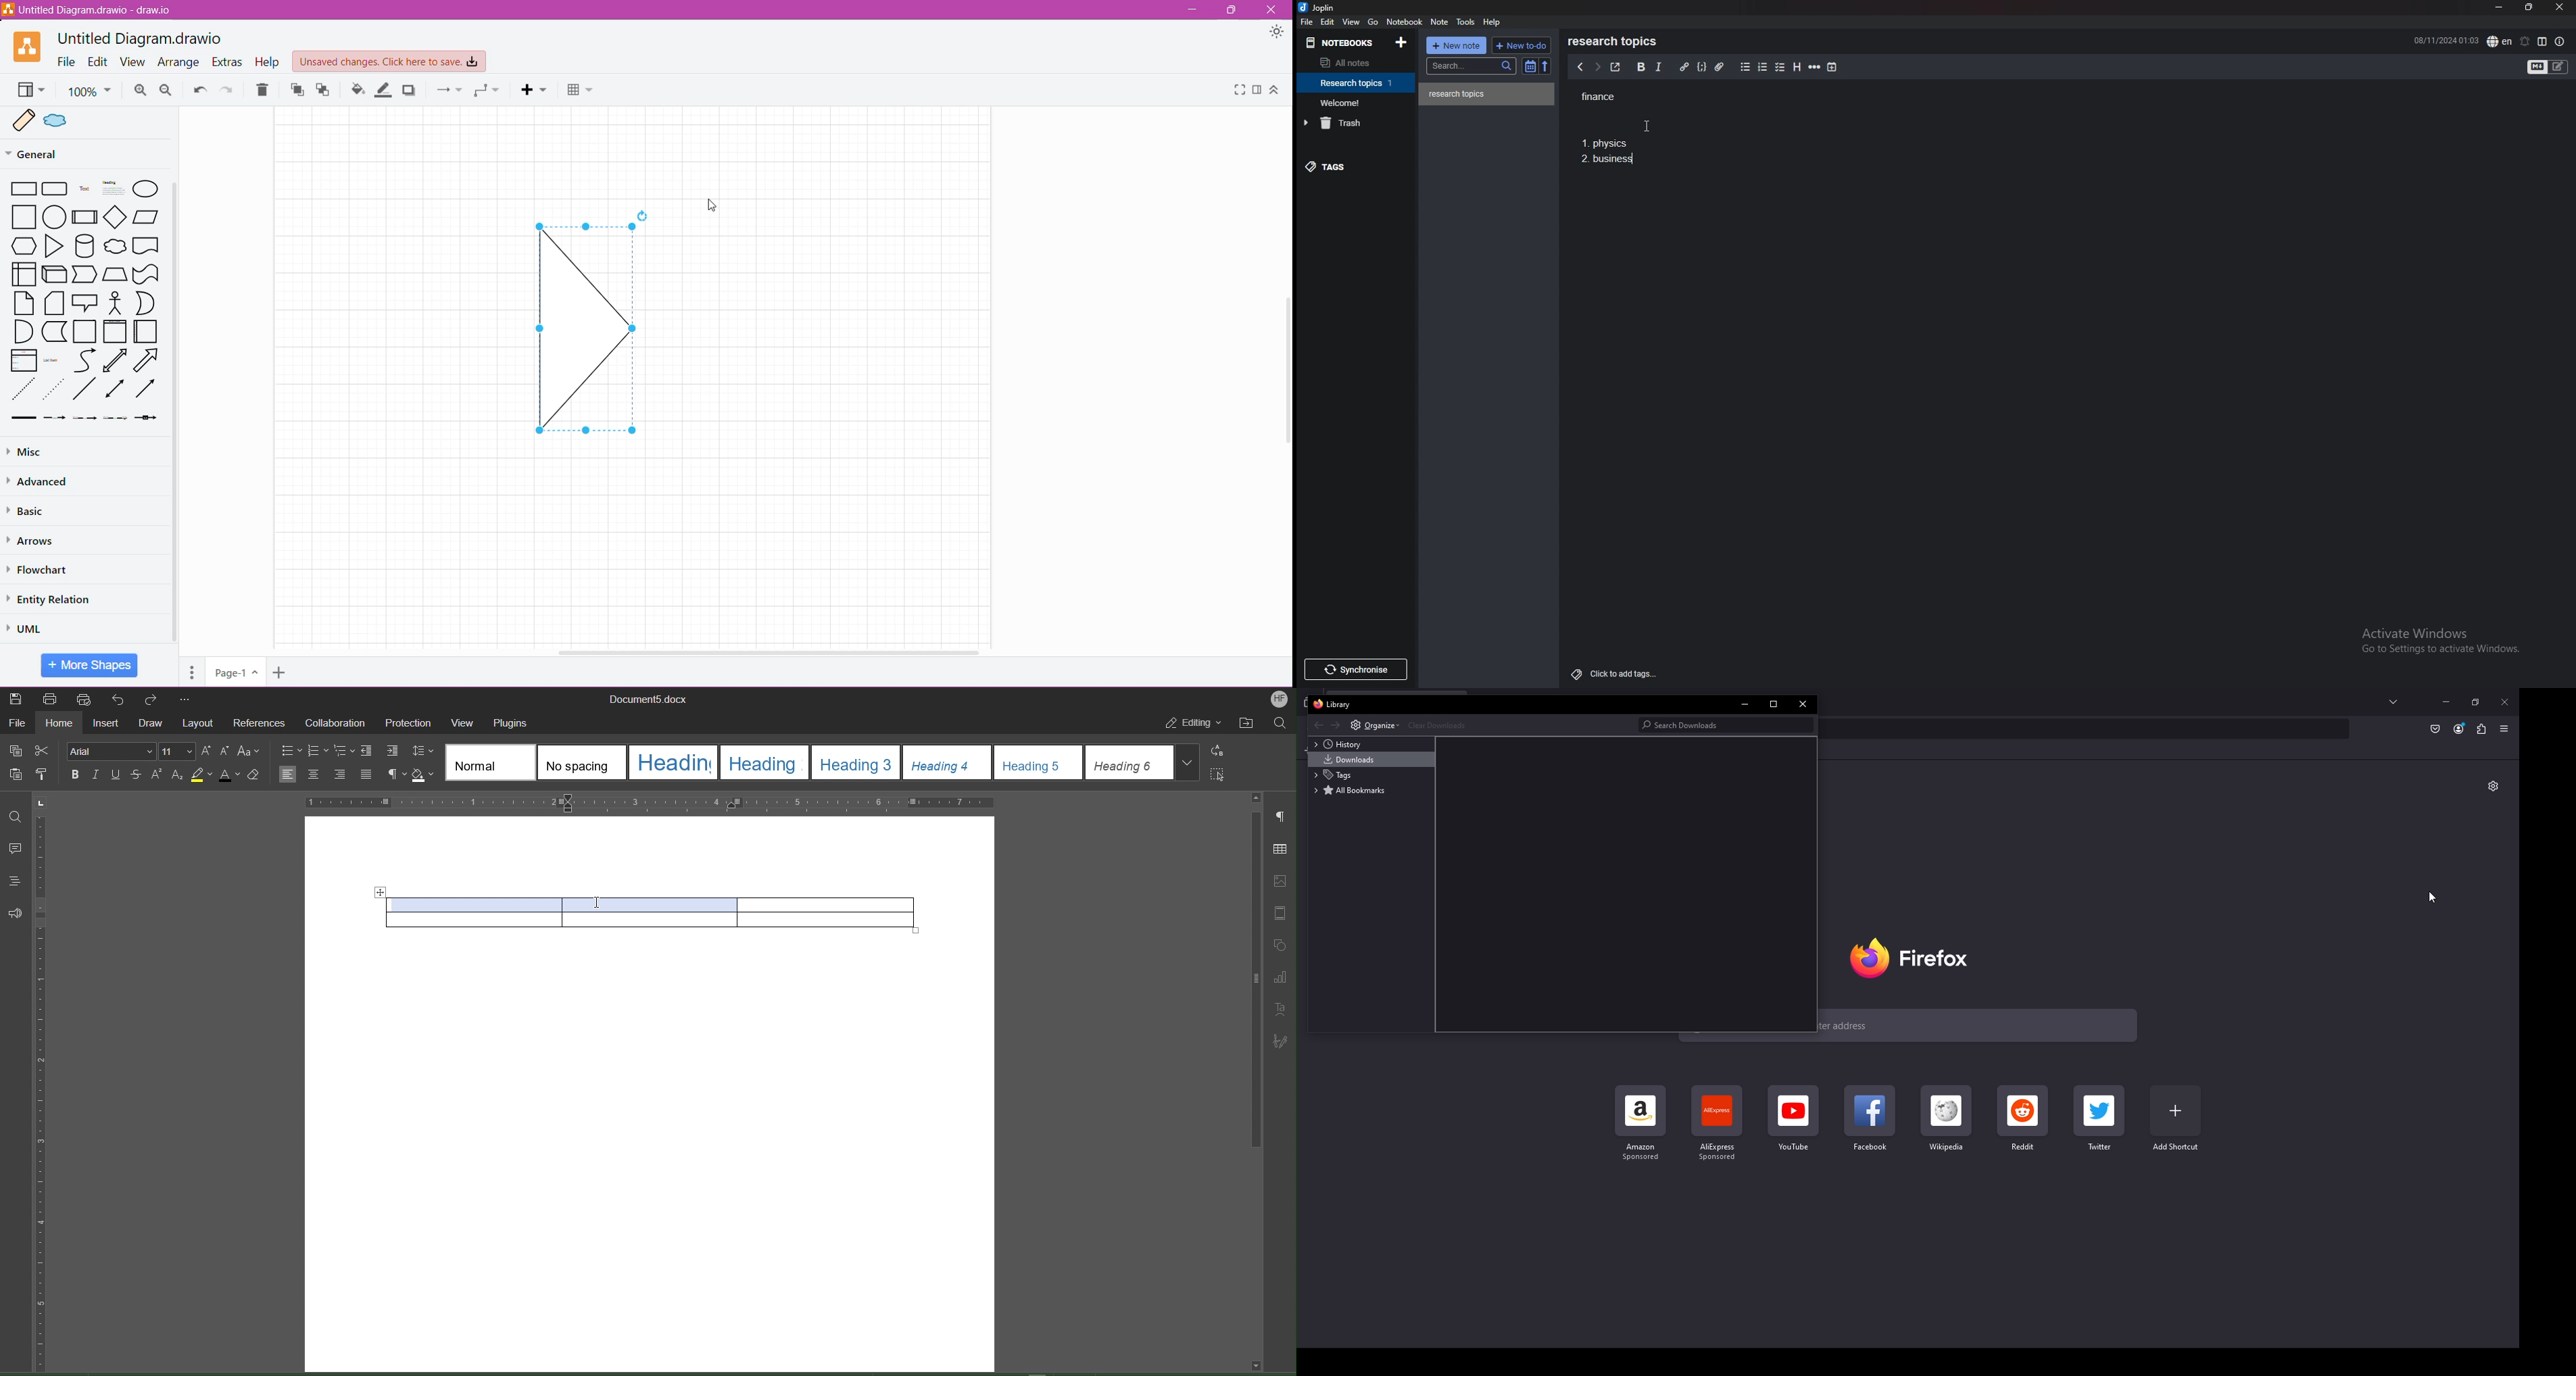 The image size is (2576, 1400). Describe the element at coordinates (1745, 67) in the screenshot. I see `bullet list` at that location.